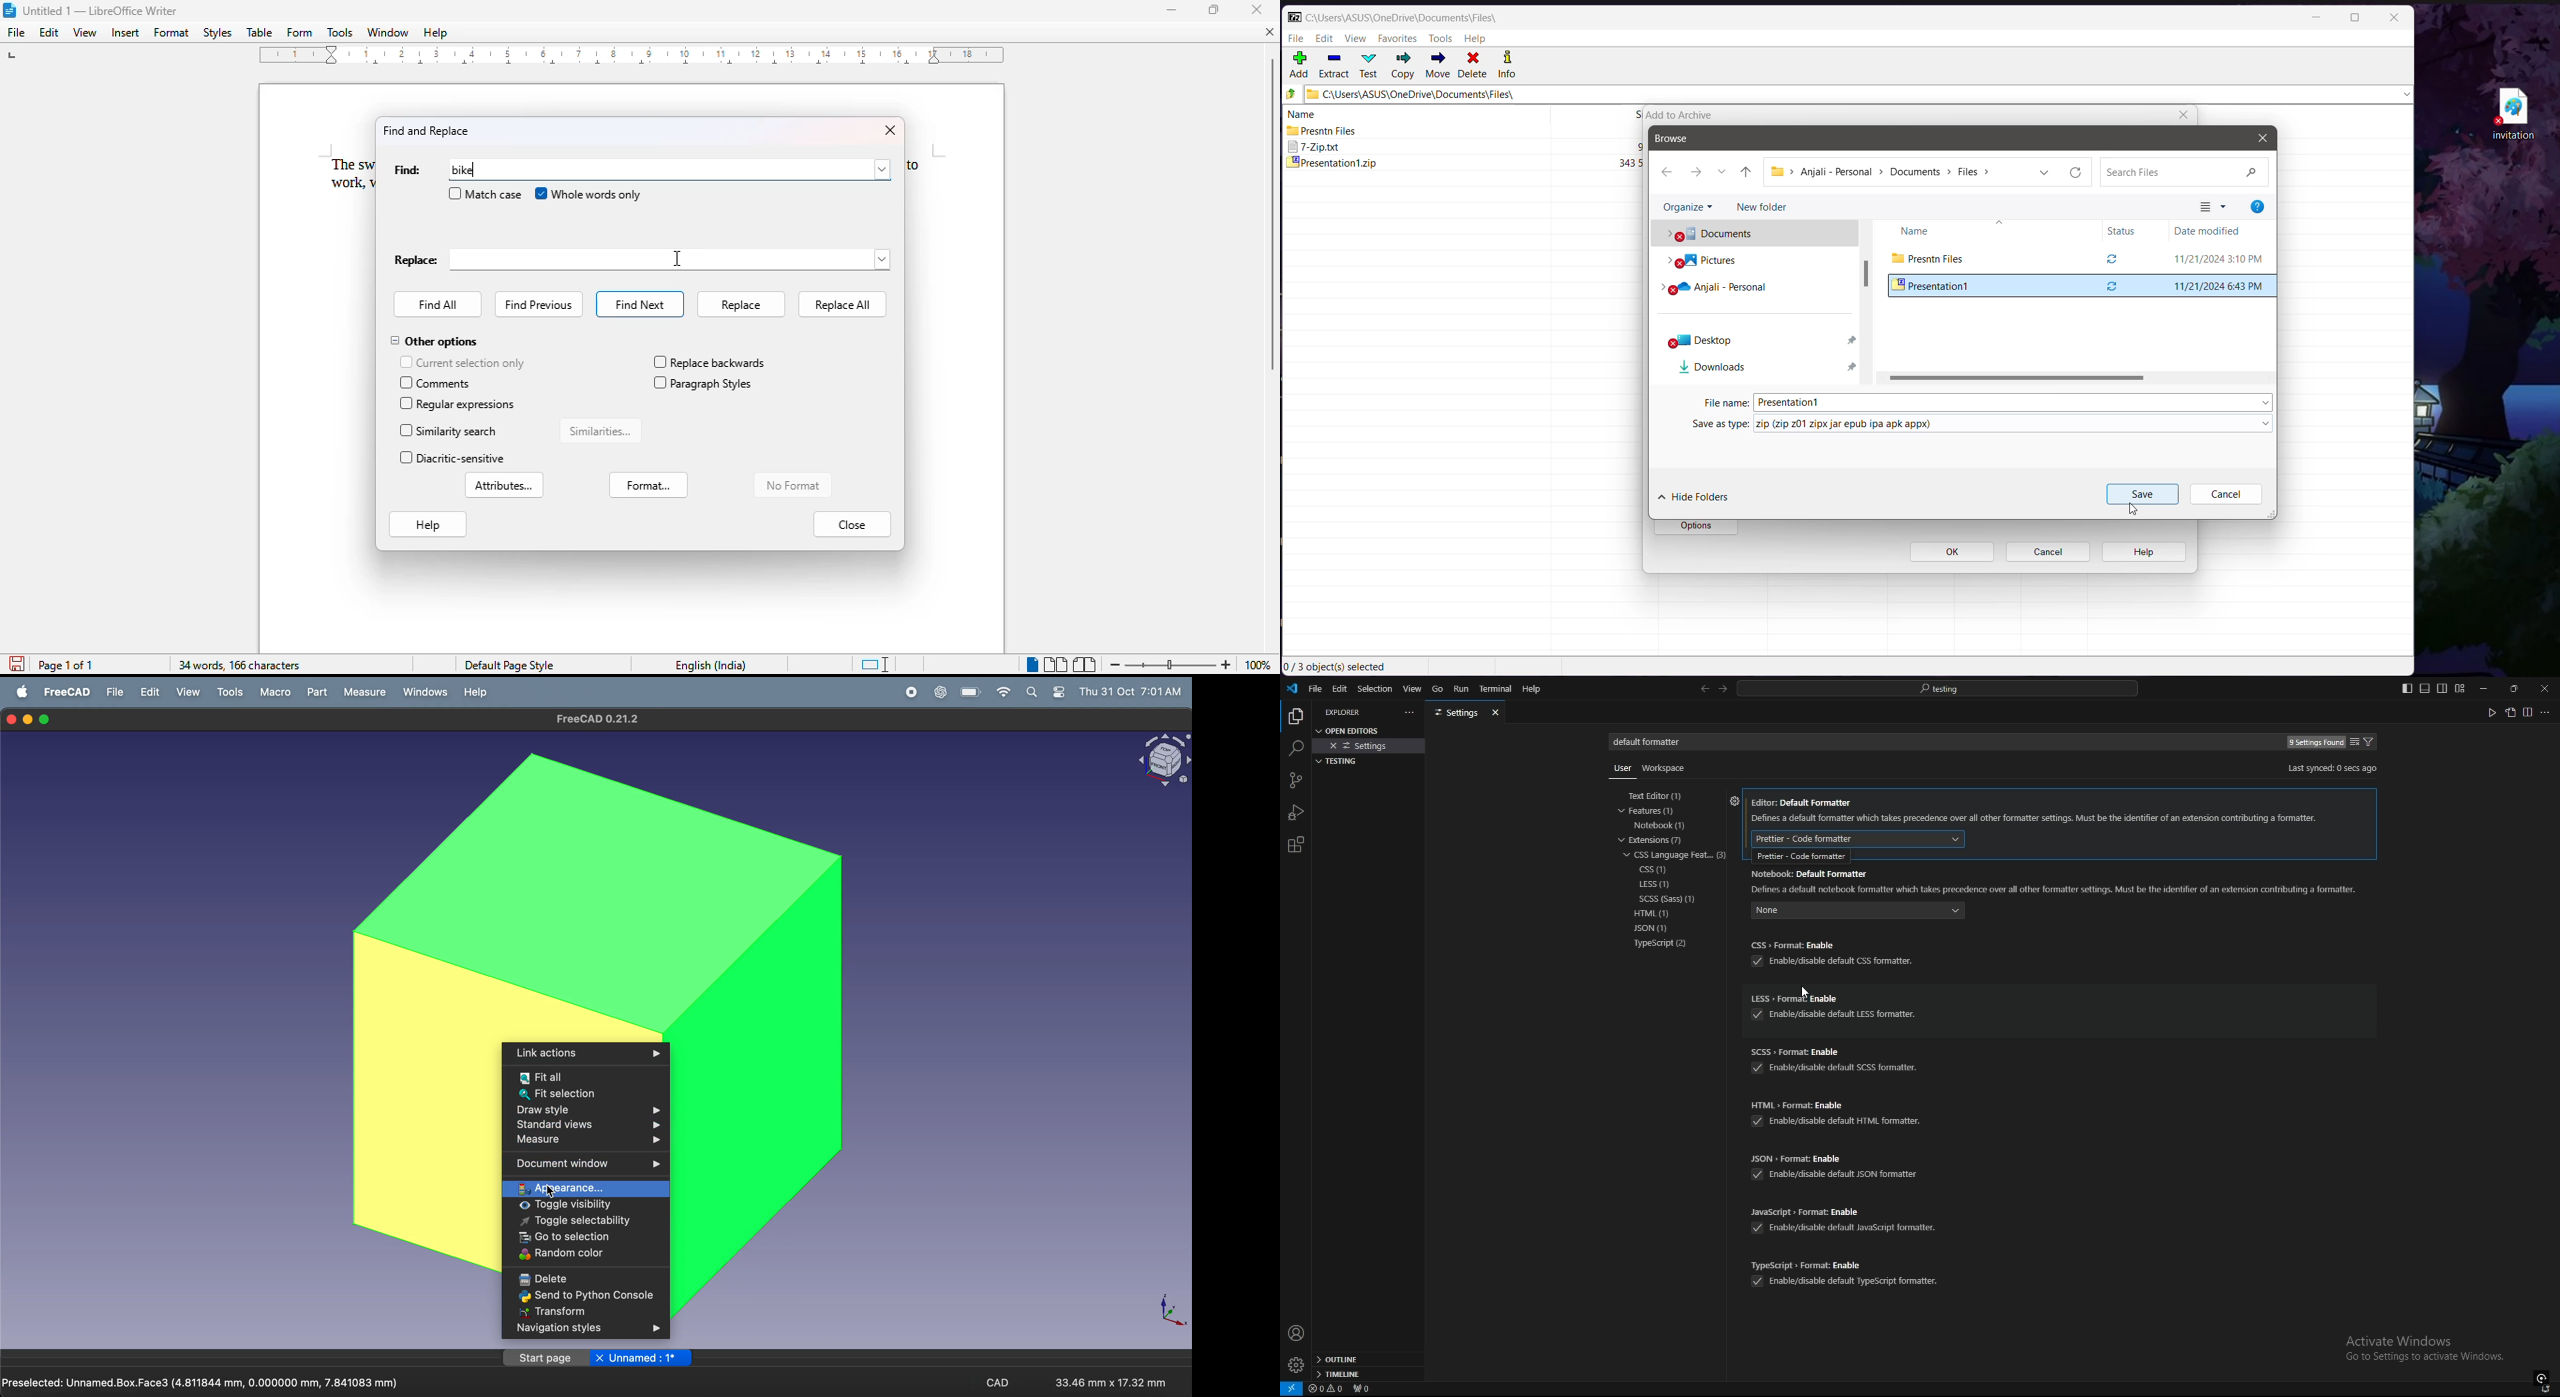  Describe the element at coordinates (1460, 689) in the screenshot. I see `run` at that location.